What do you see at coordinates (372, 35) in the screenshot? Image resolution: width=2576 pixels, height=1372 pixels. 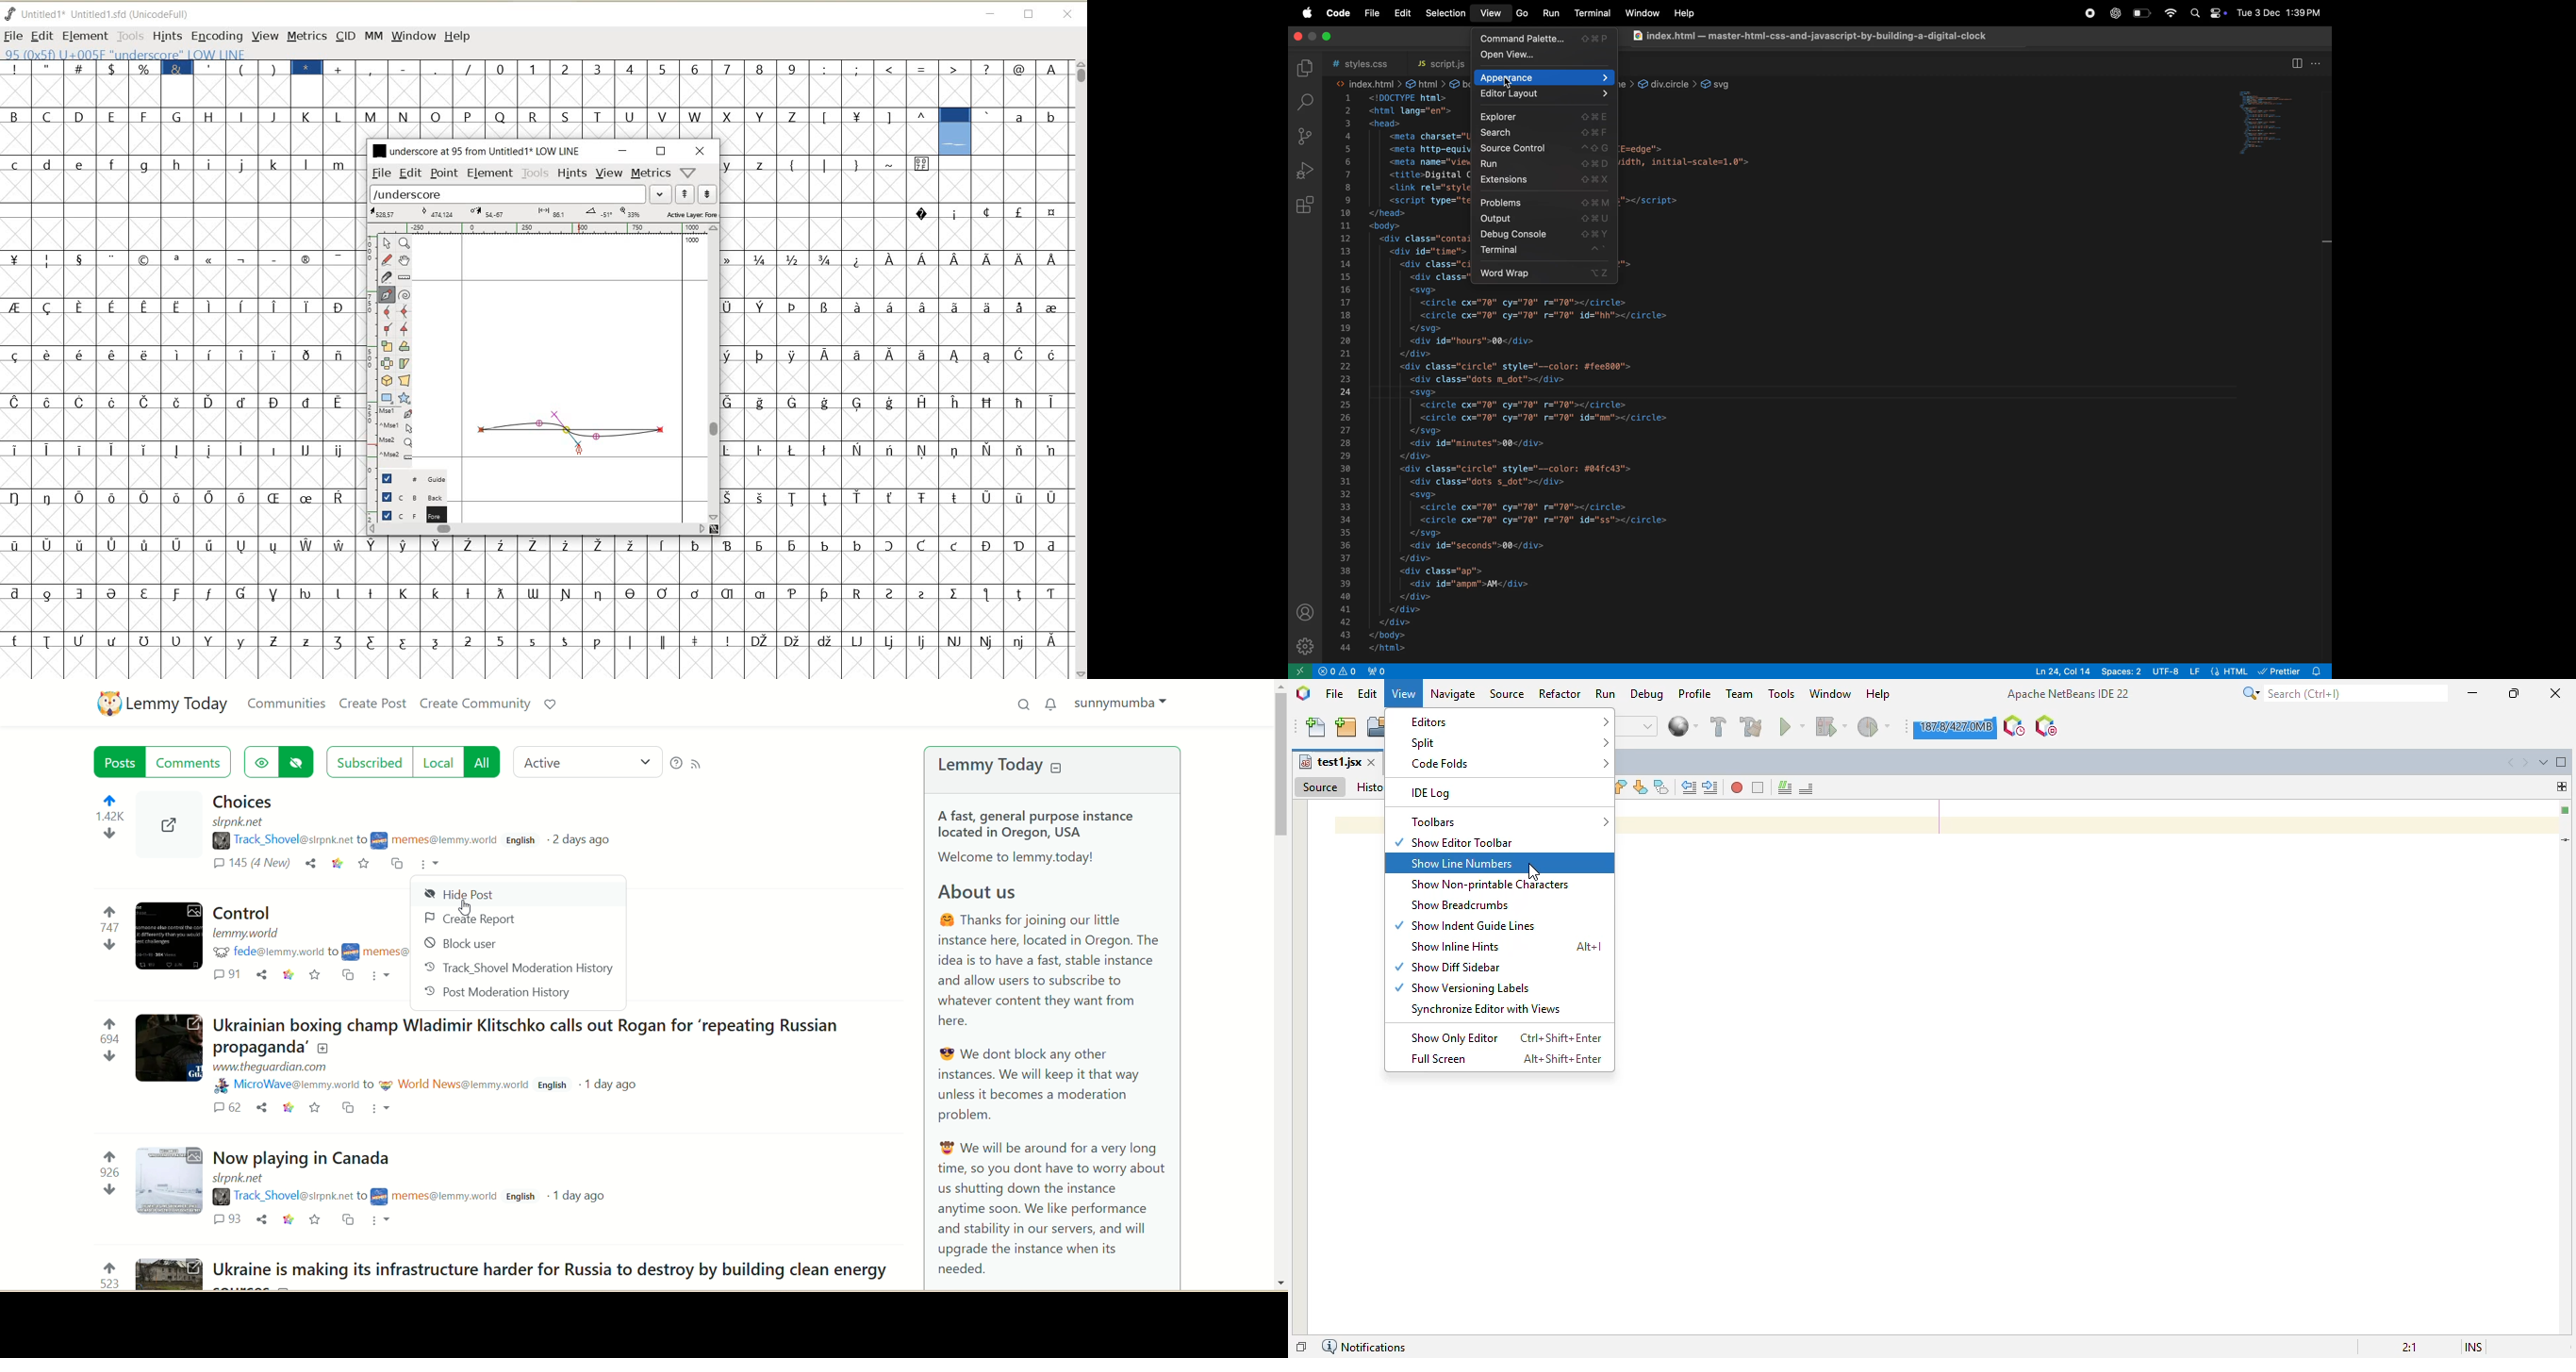 I see `MM` at bounding box center [372, 35].